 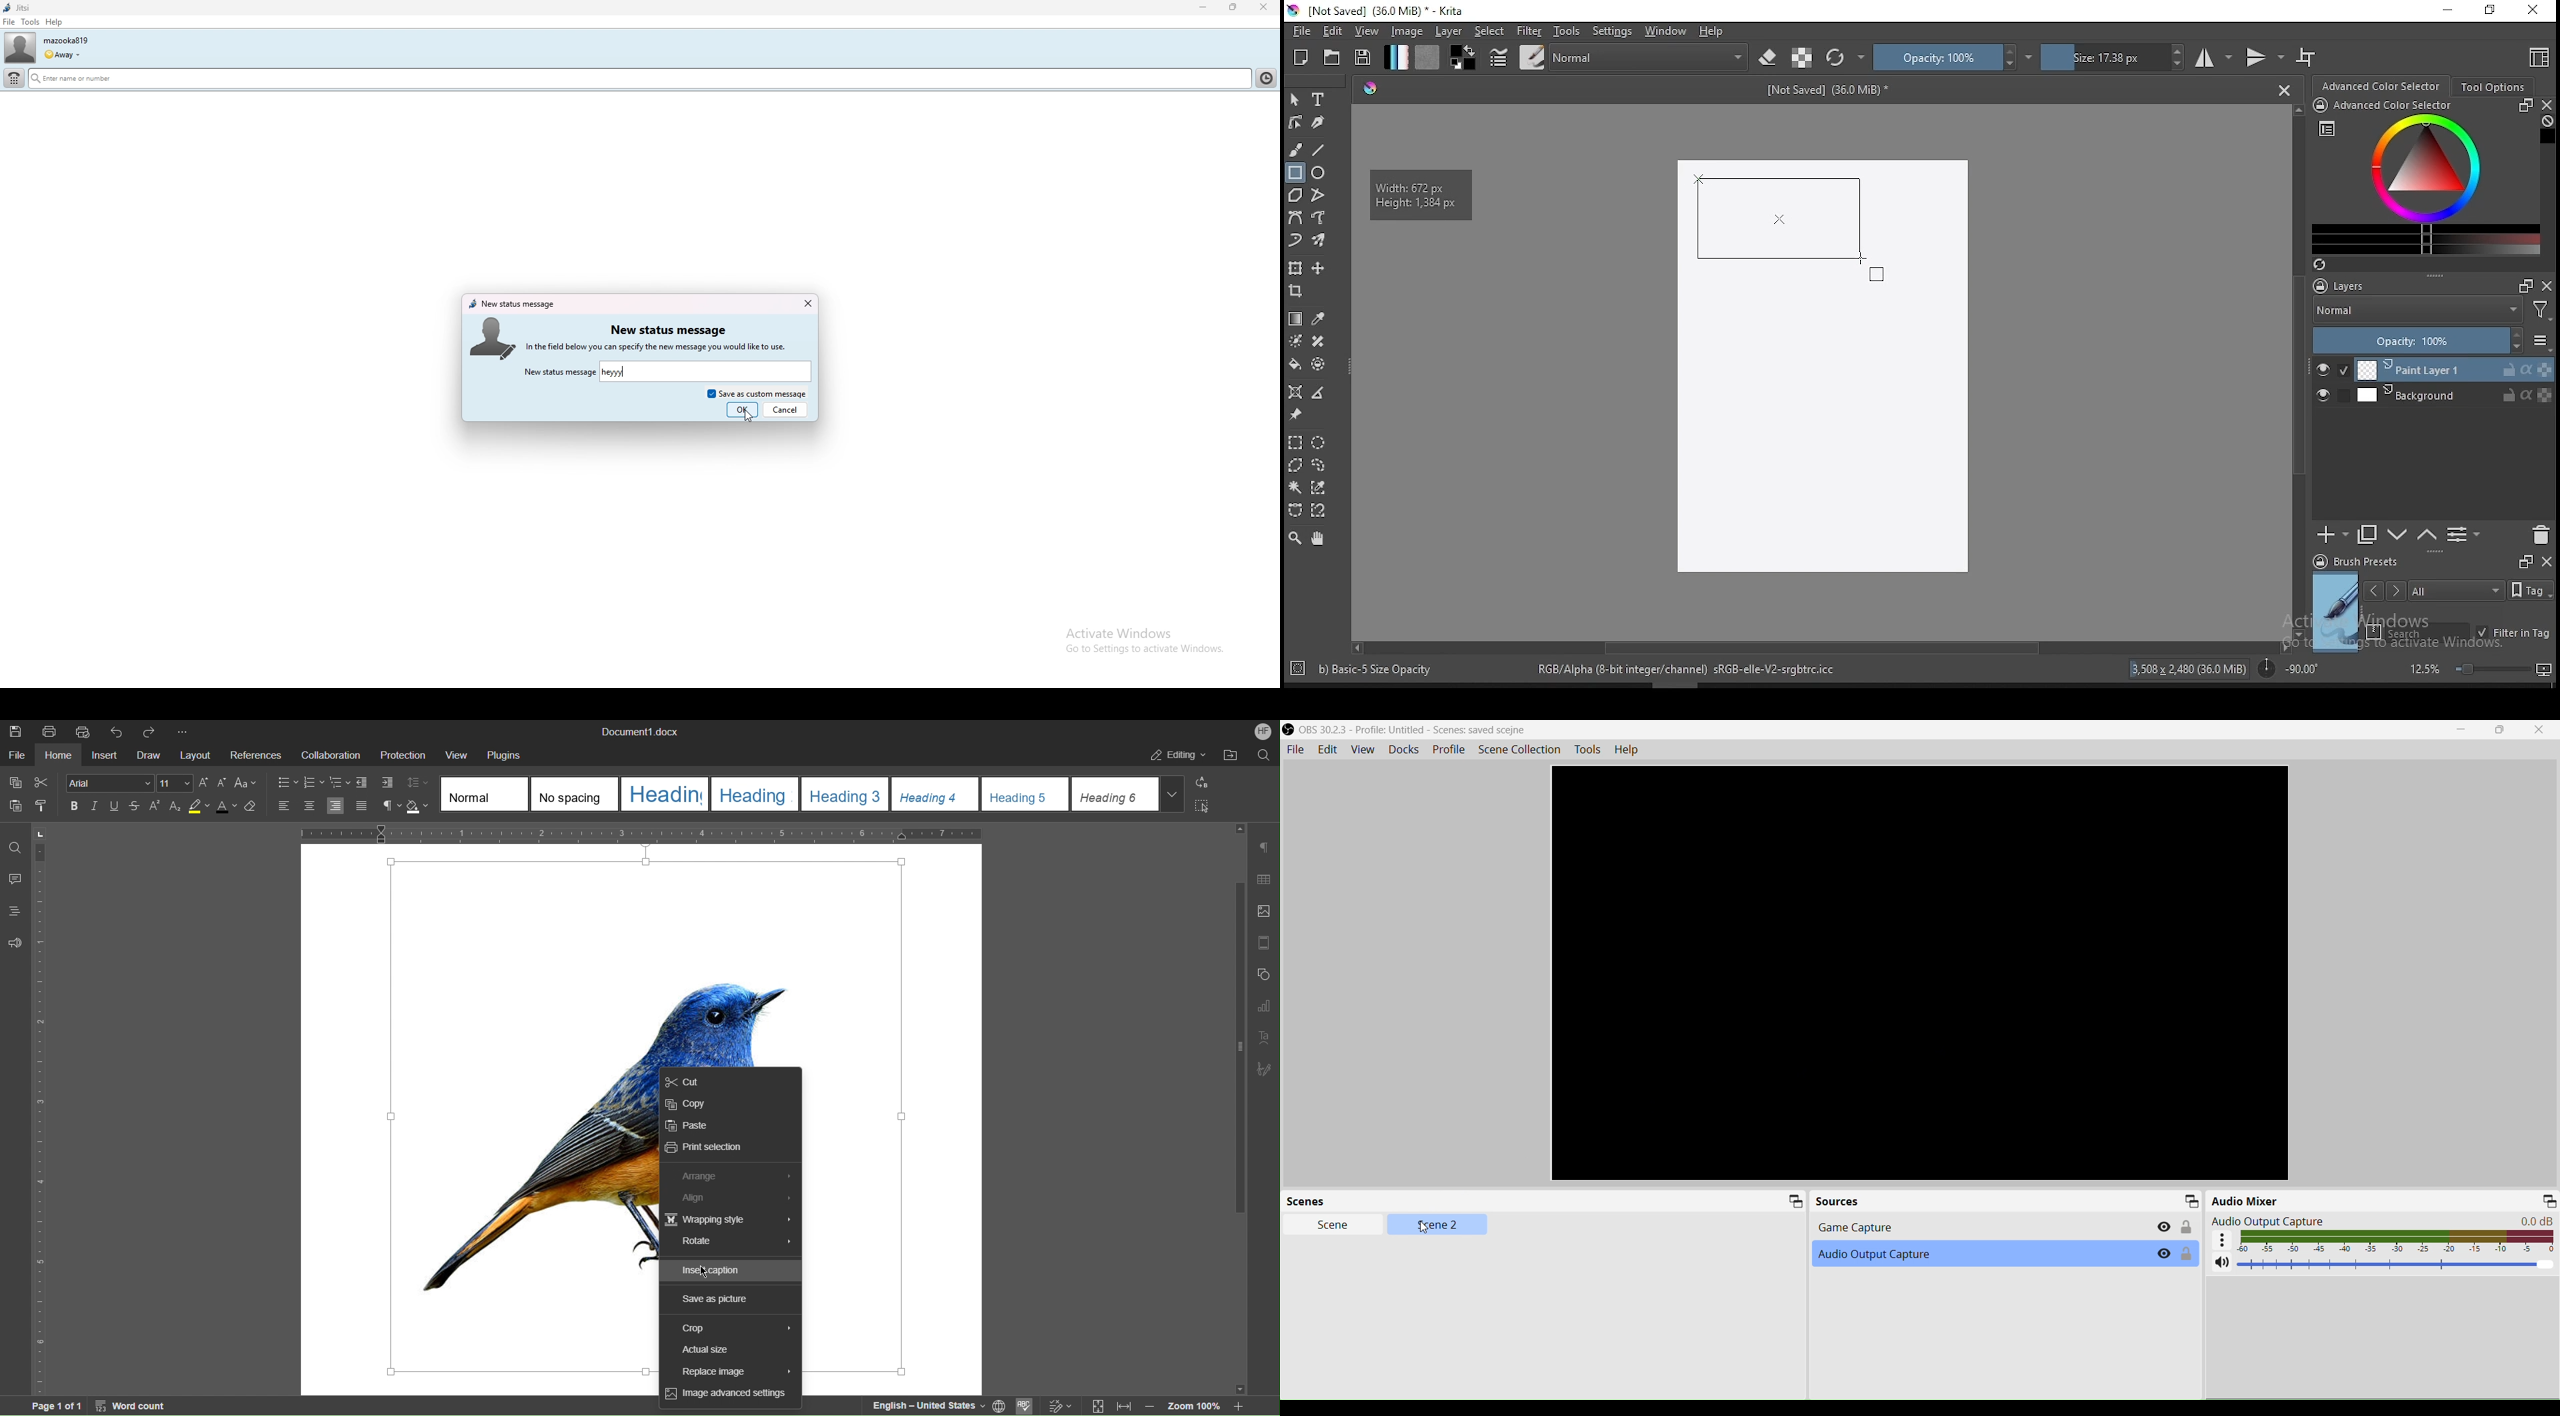 I want to click on File, so click(x=1295, y=749).